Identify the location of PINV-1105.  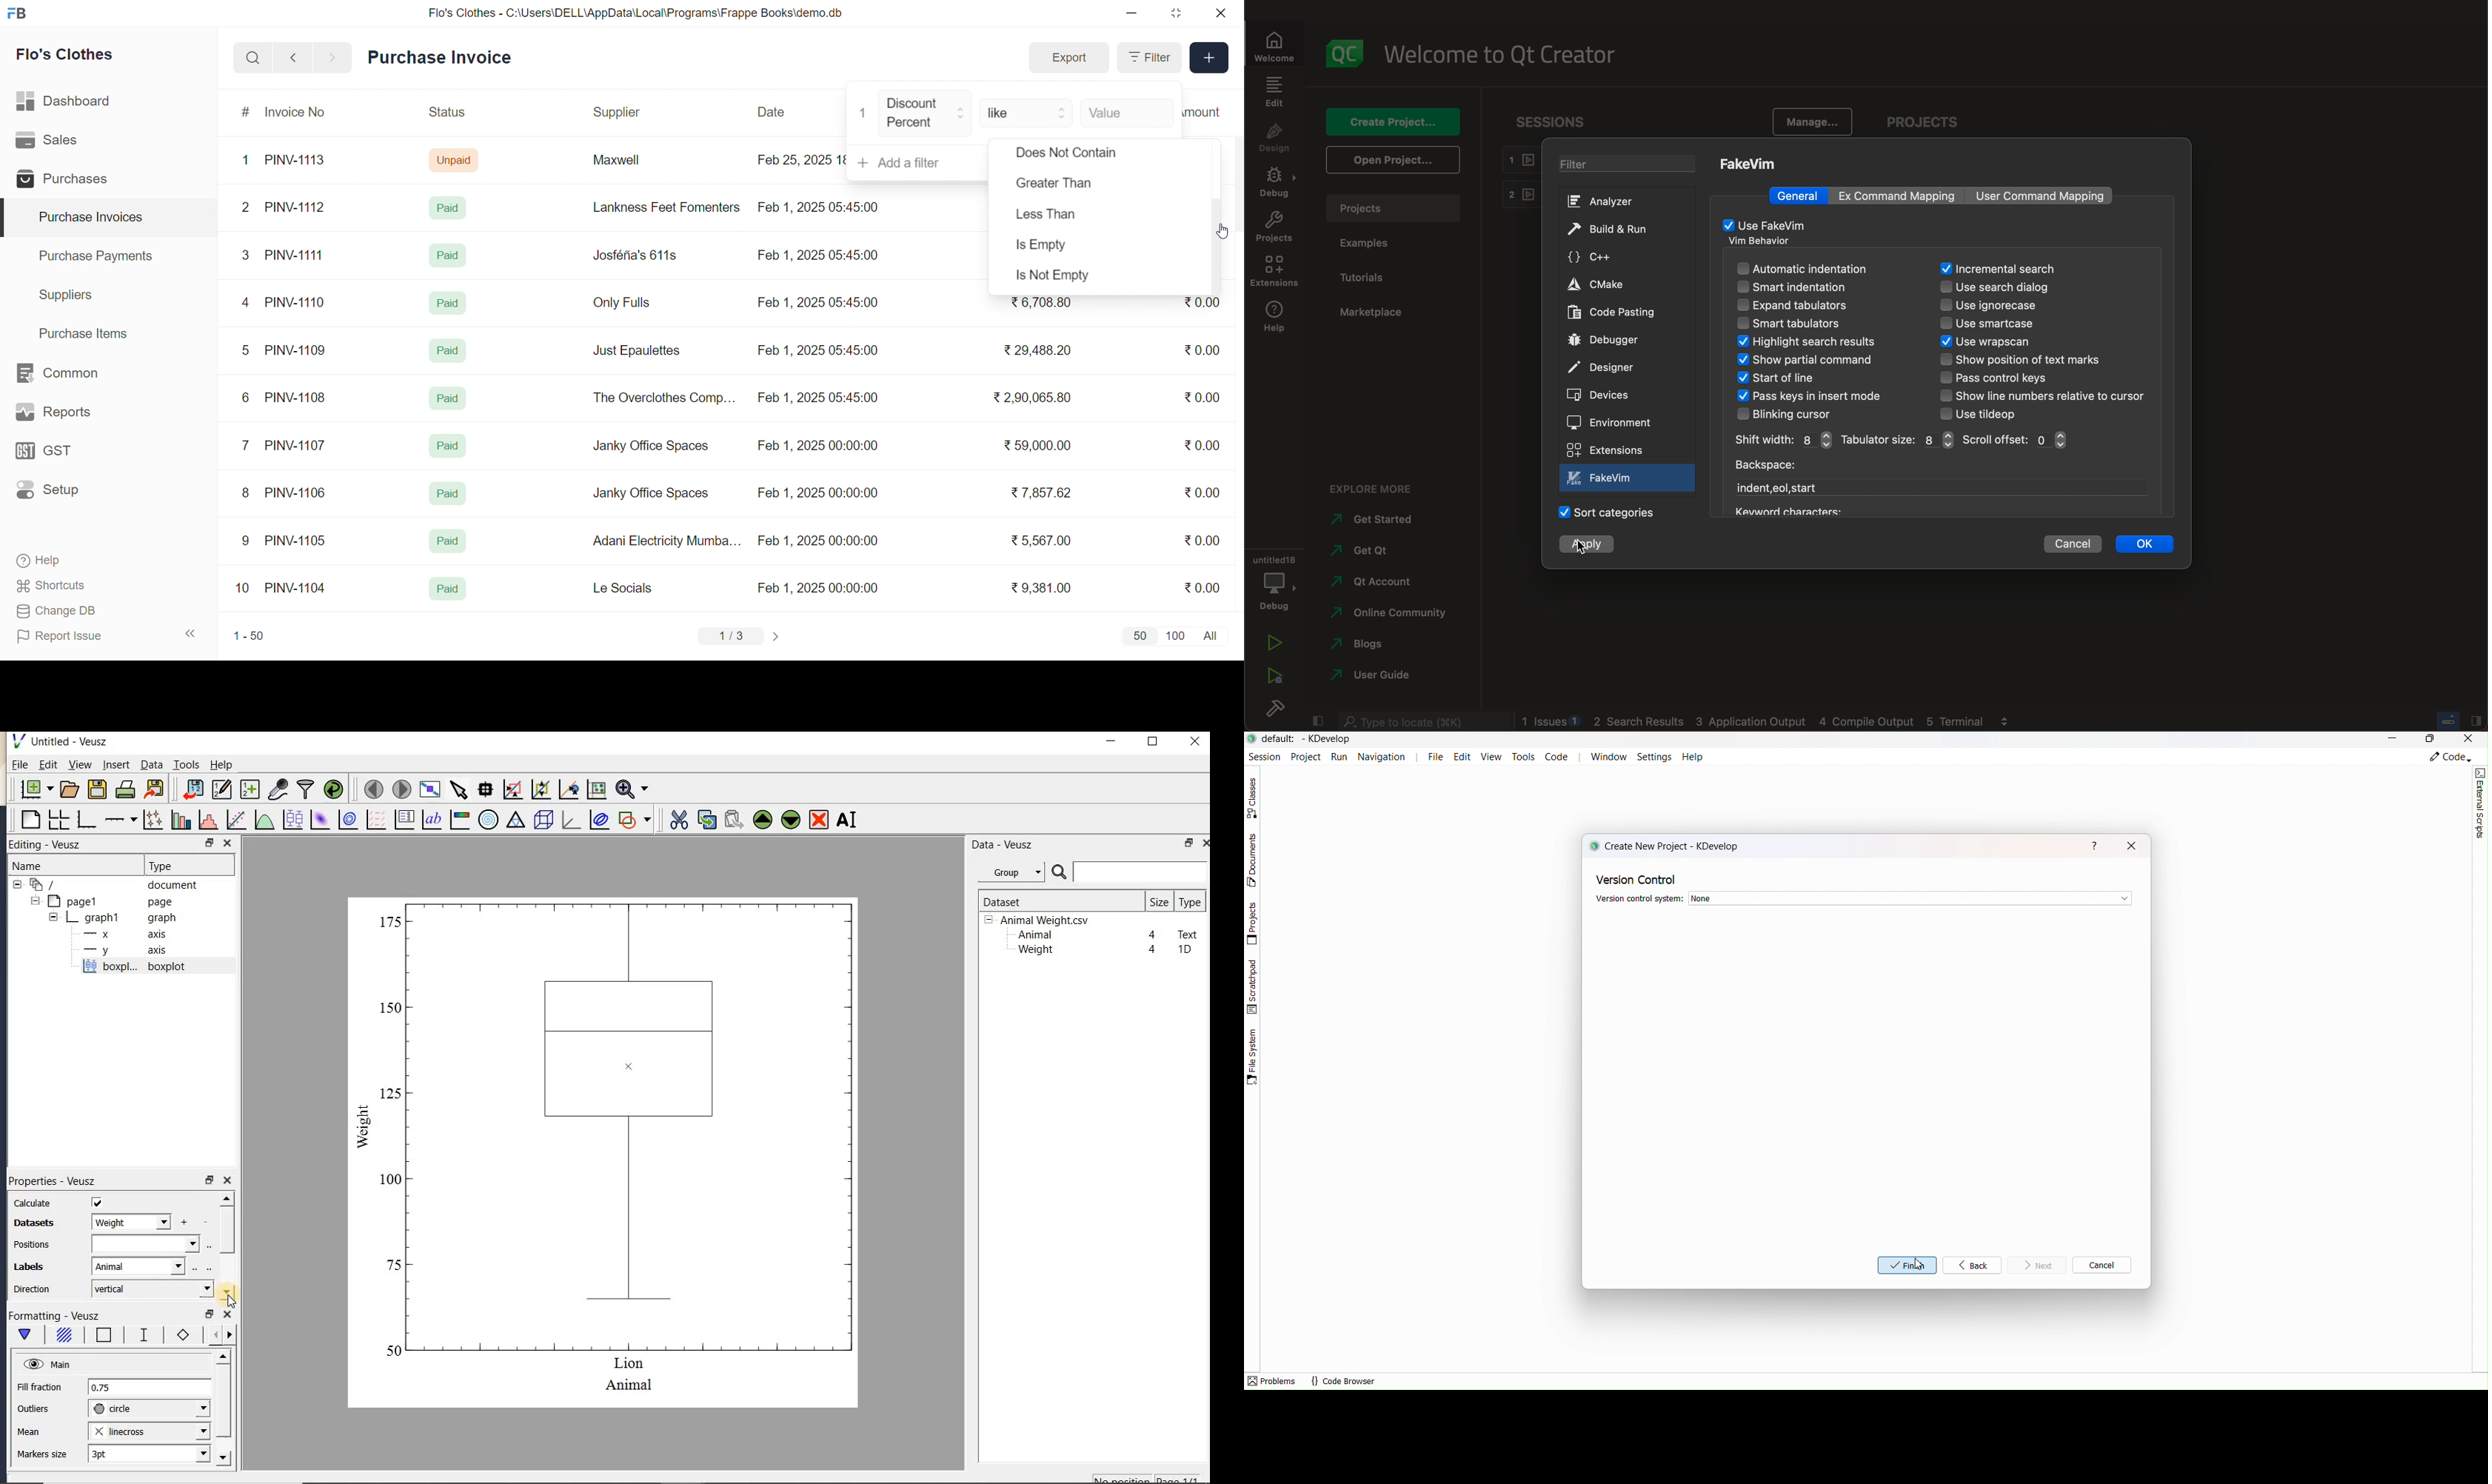
(298, 540).